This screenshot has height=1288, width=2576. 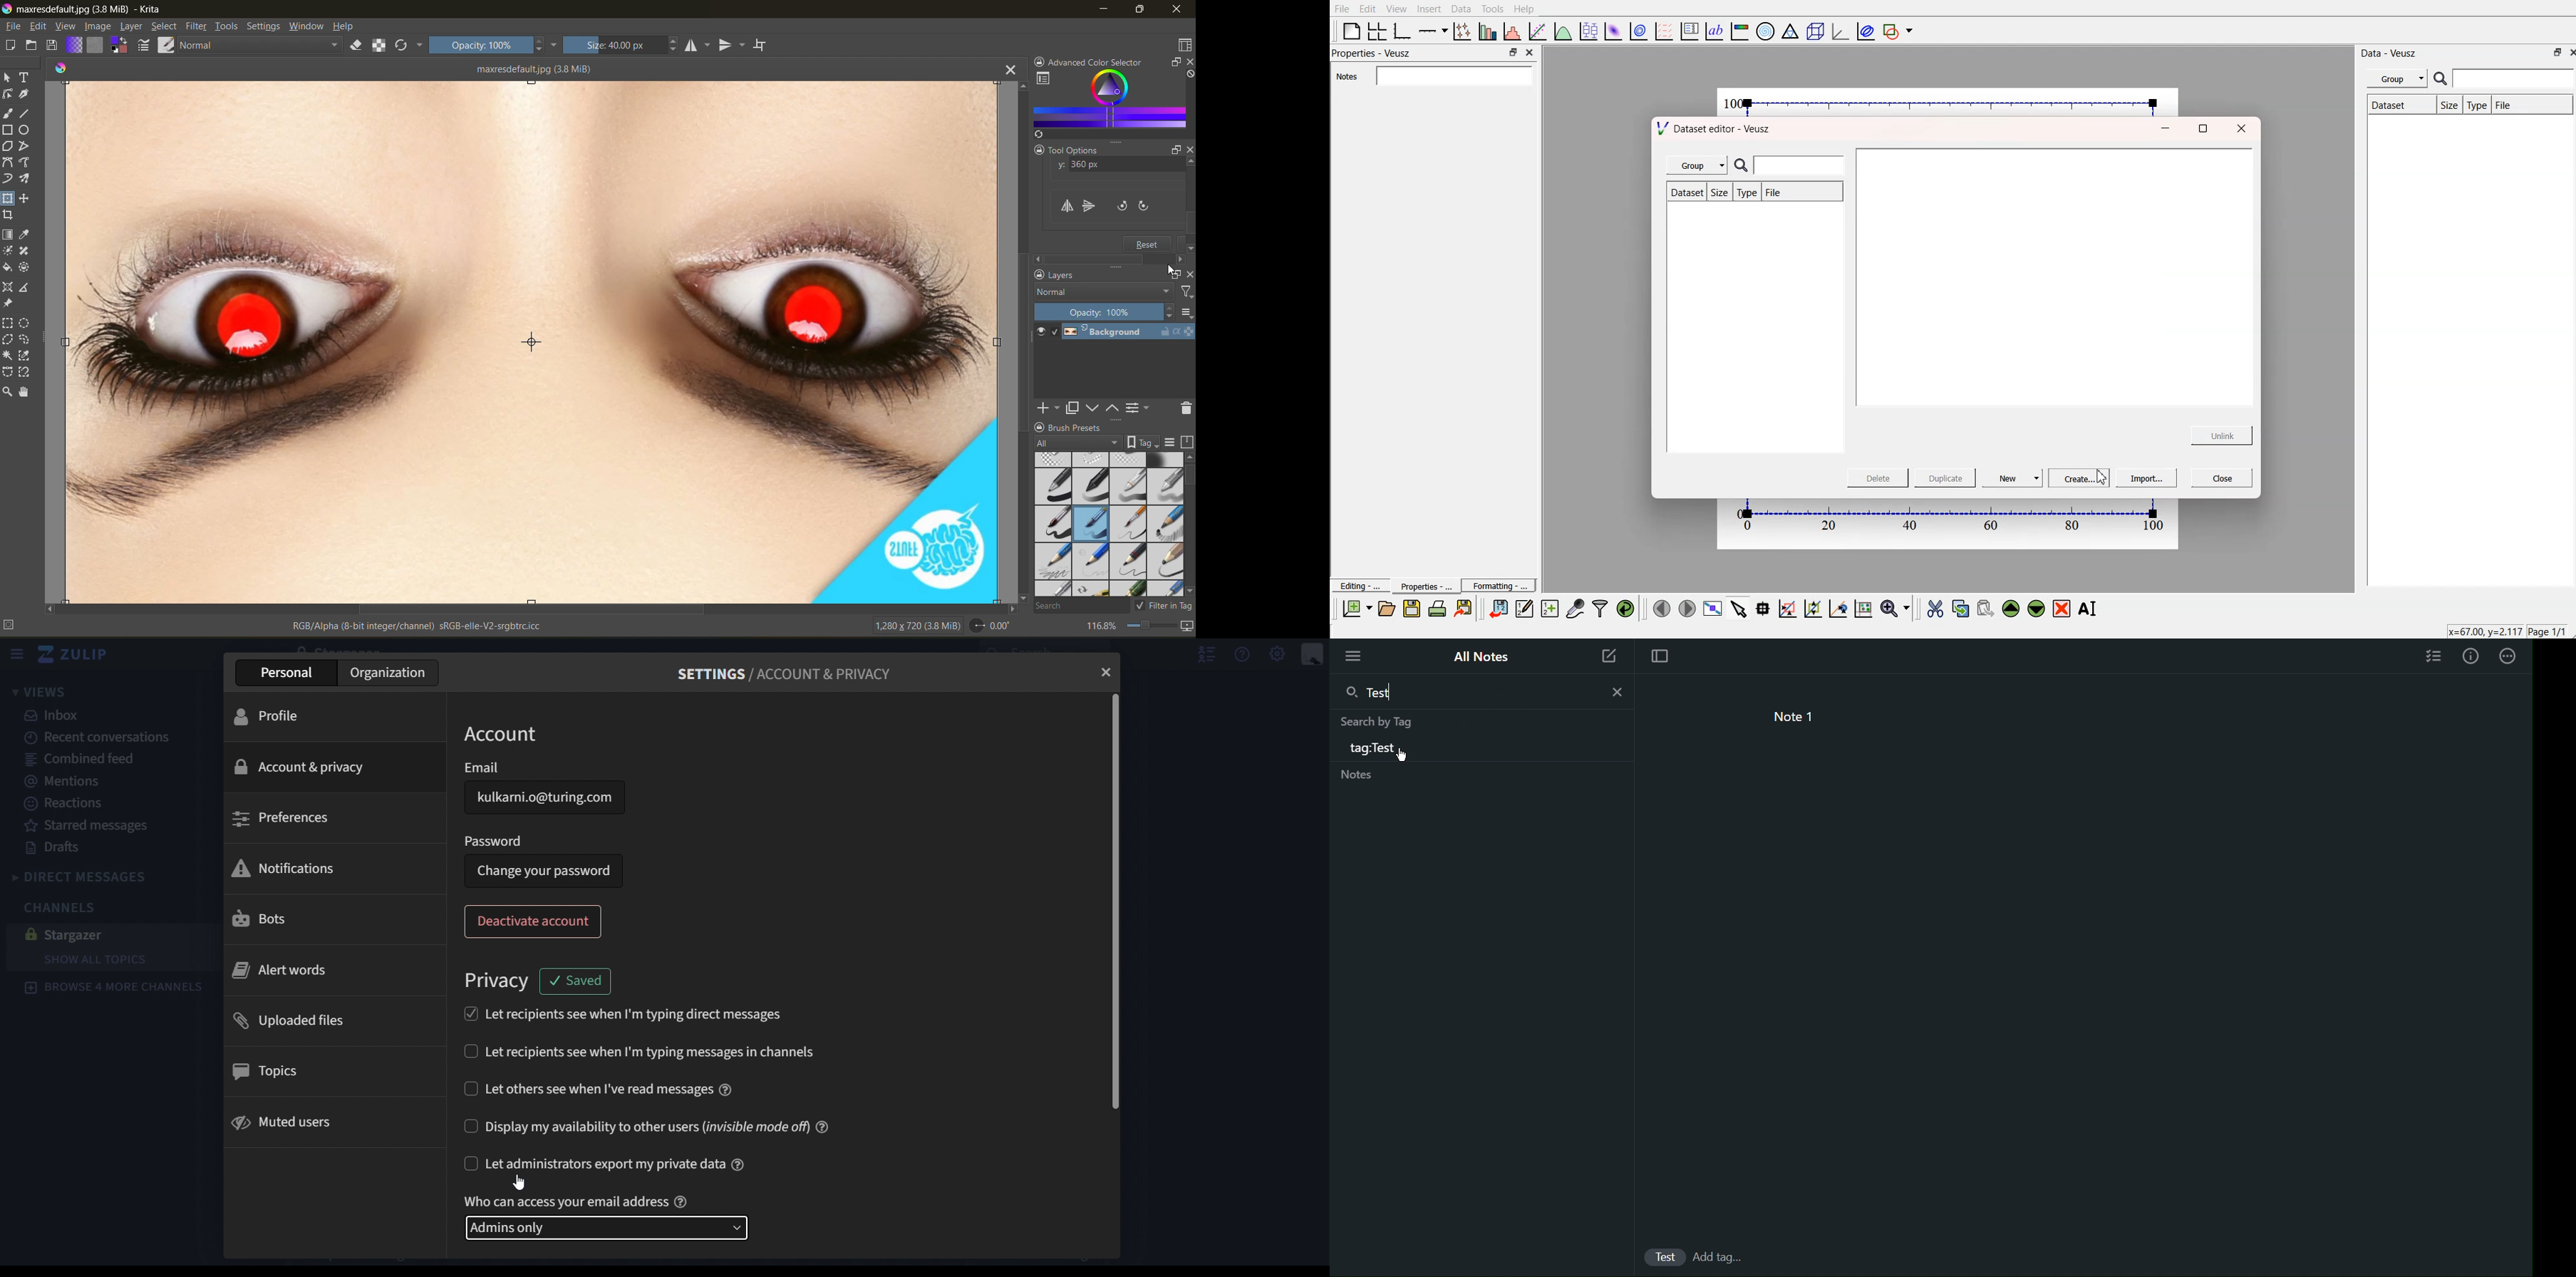 I want to click on lock docker, so click(x=1041, y=62).